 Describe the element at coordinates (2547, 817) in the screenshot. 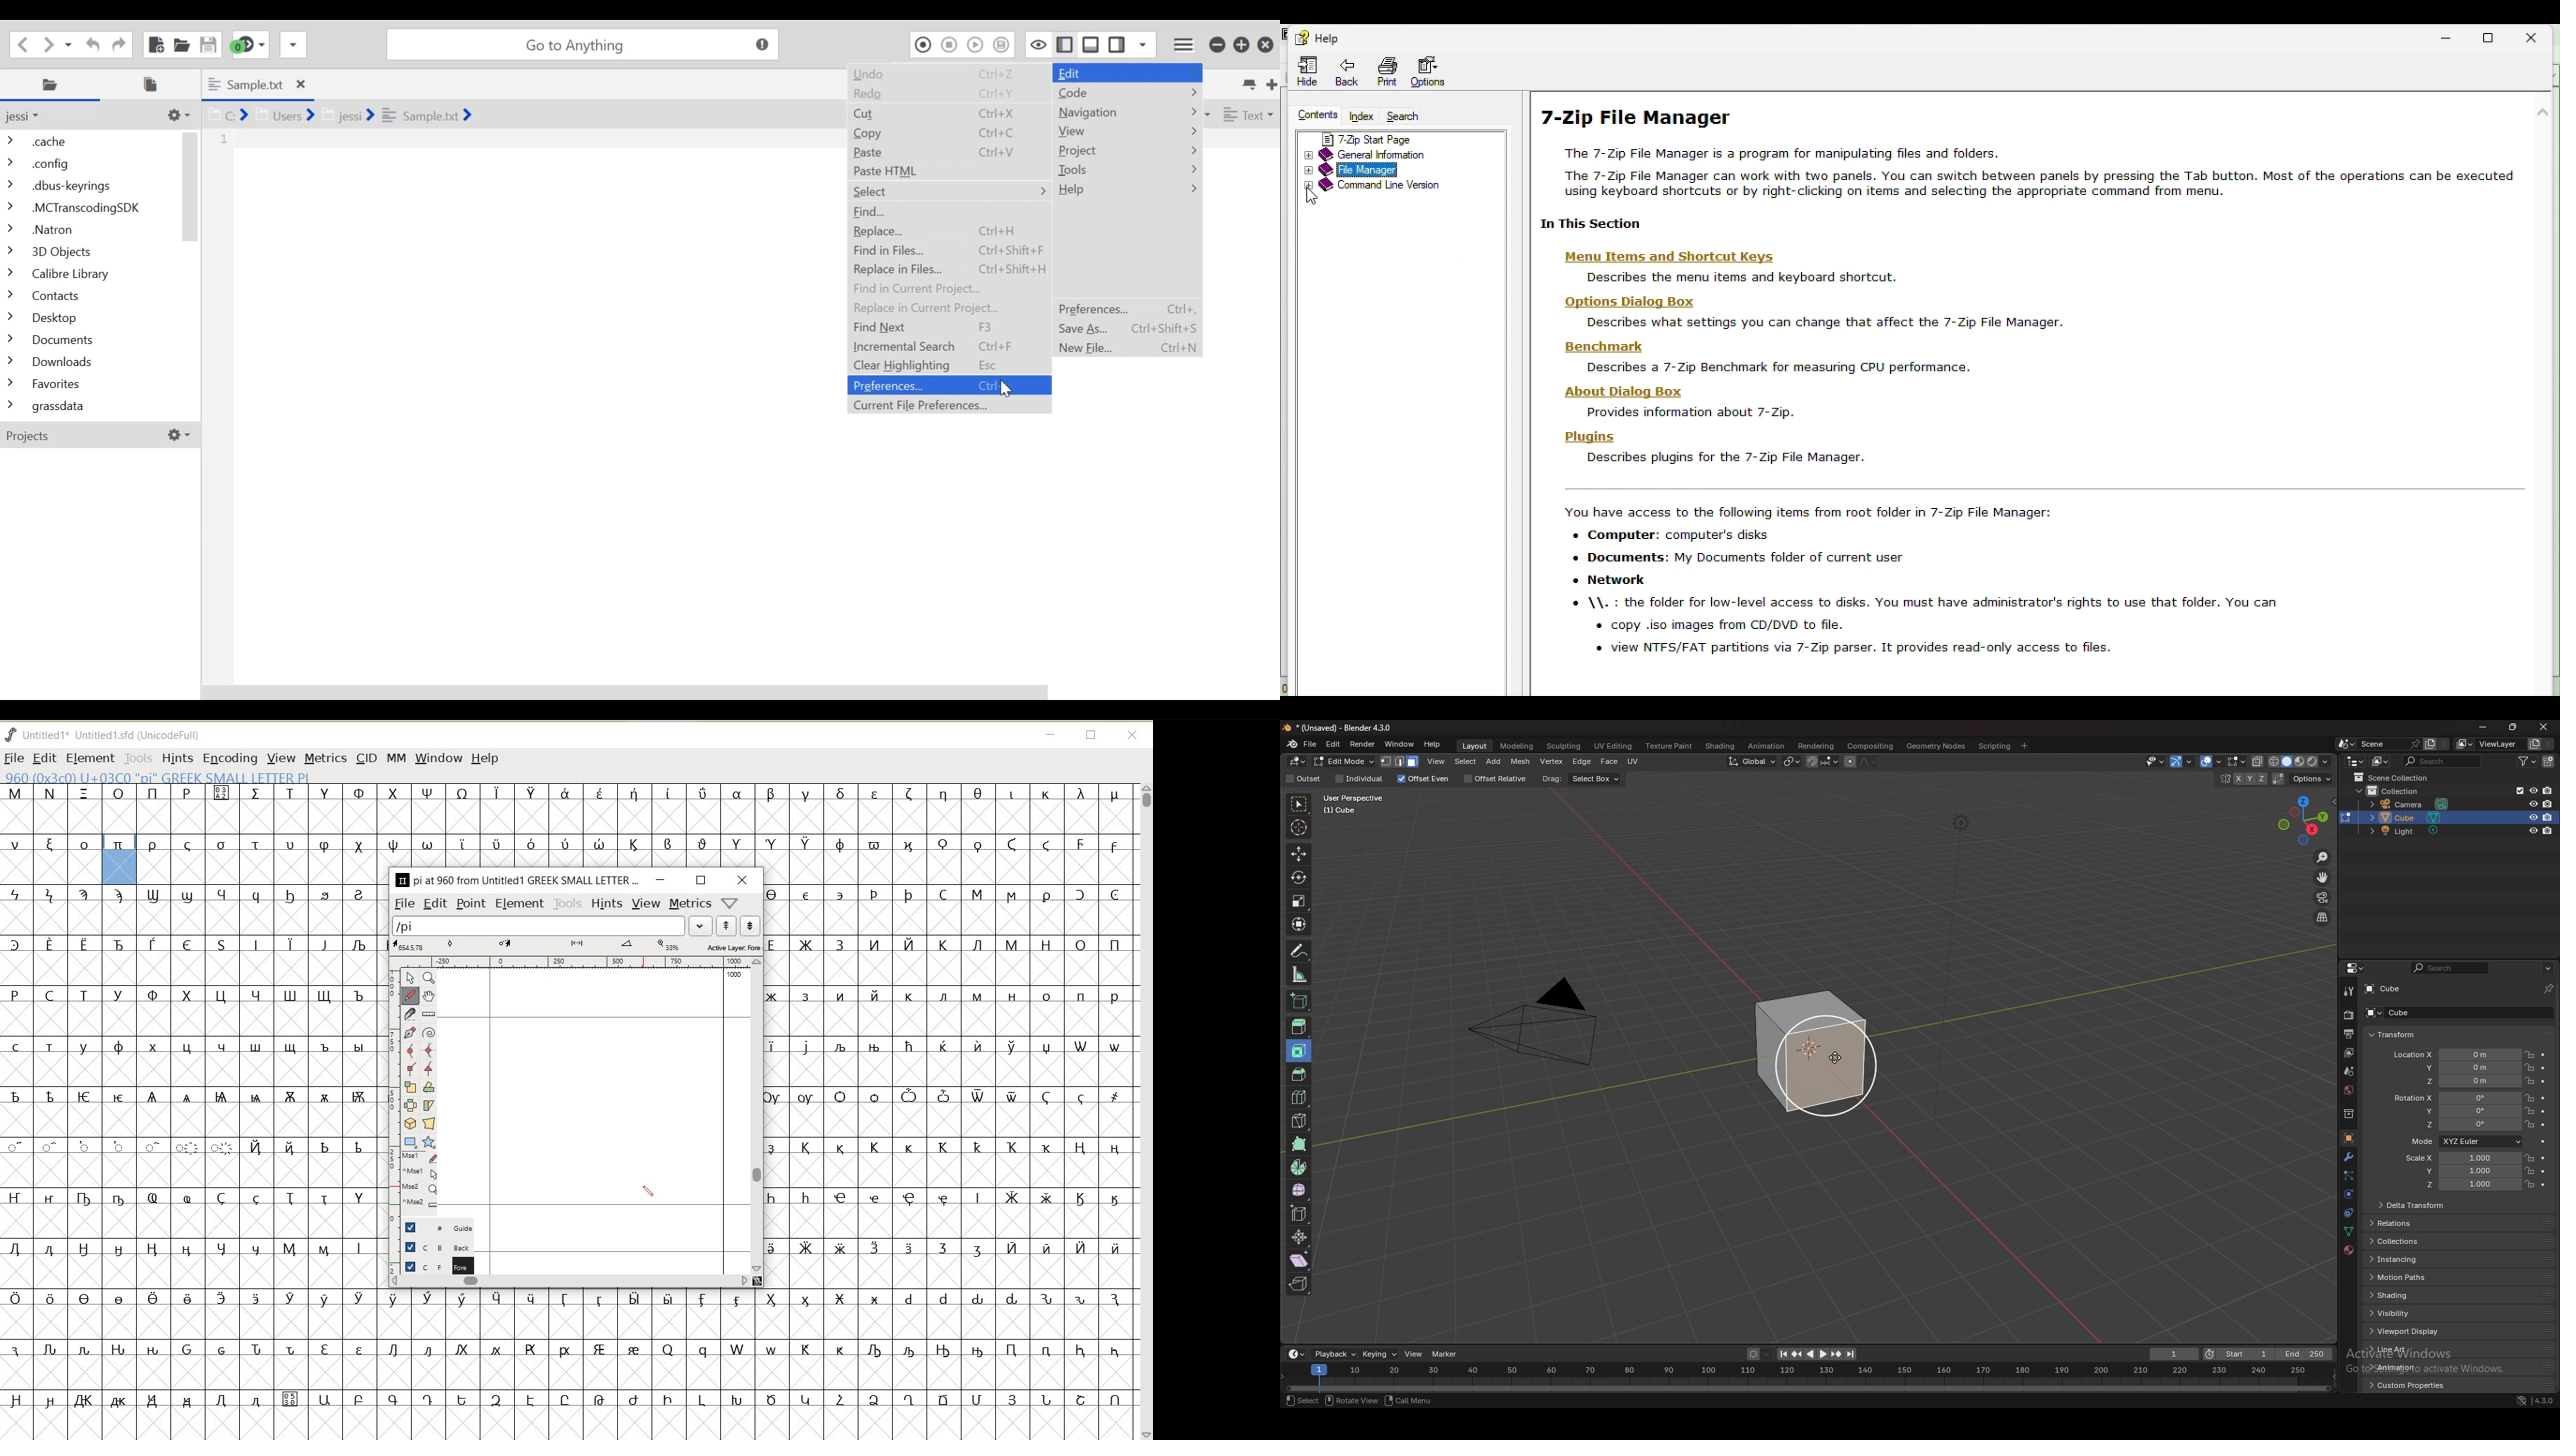

I see `disable in render` at that location.